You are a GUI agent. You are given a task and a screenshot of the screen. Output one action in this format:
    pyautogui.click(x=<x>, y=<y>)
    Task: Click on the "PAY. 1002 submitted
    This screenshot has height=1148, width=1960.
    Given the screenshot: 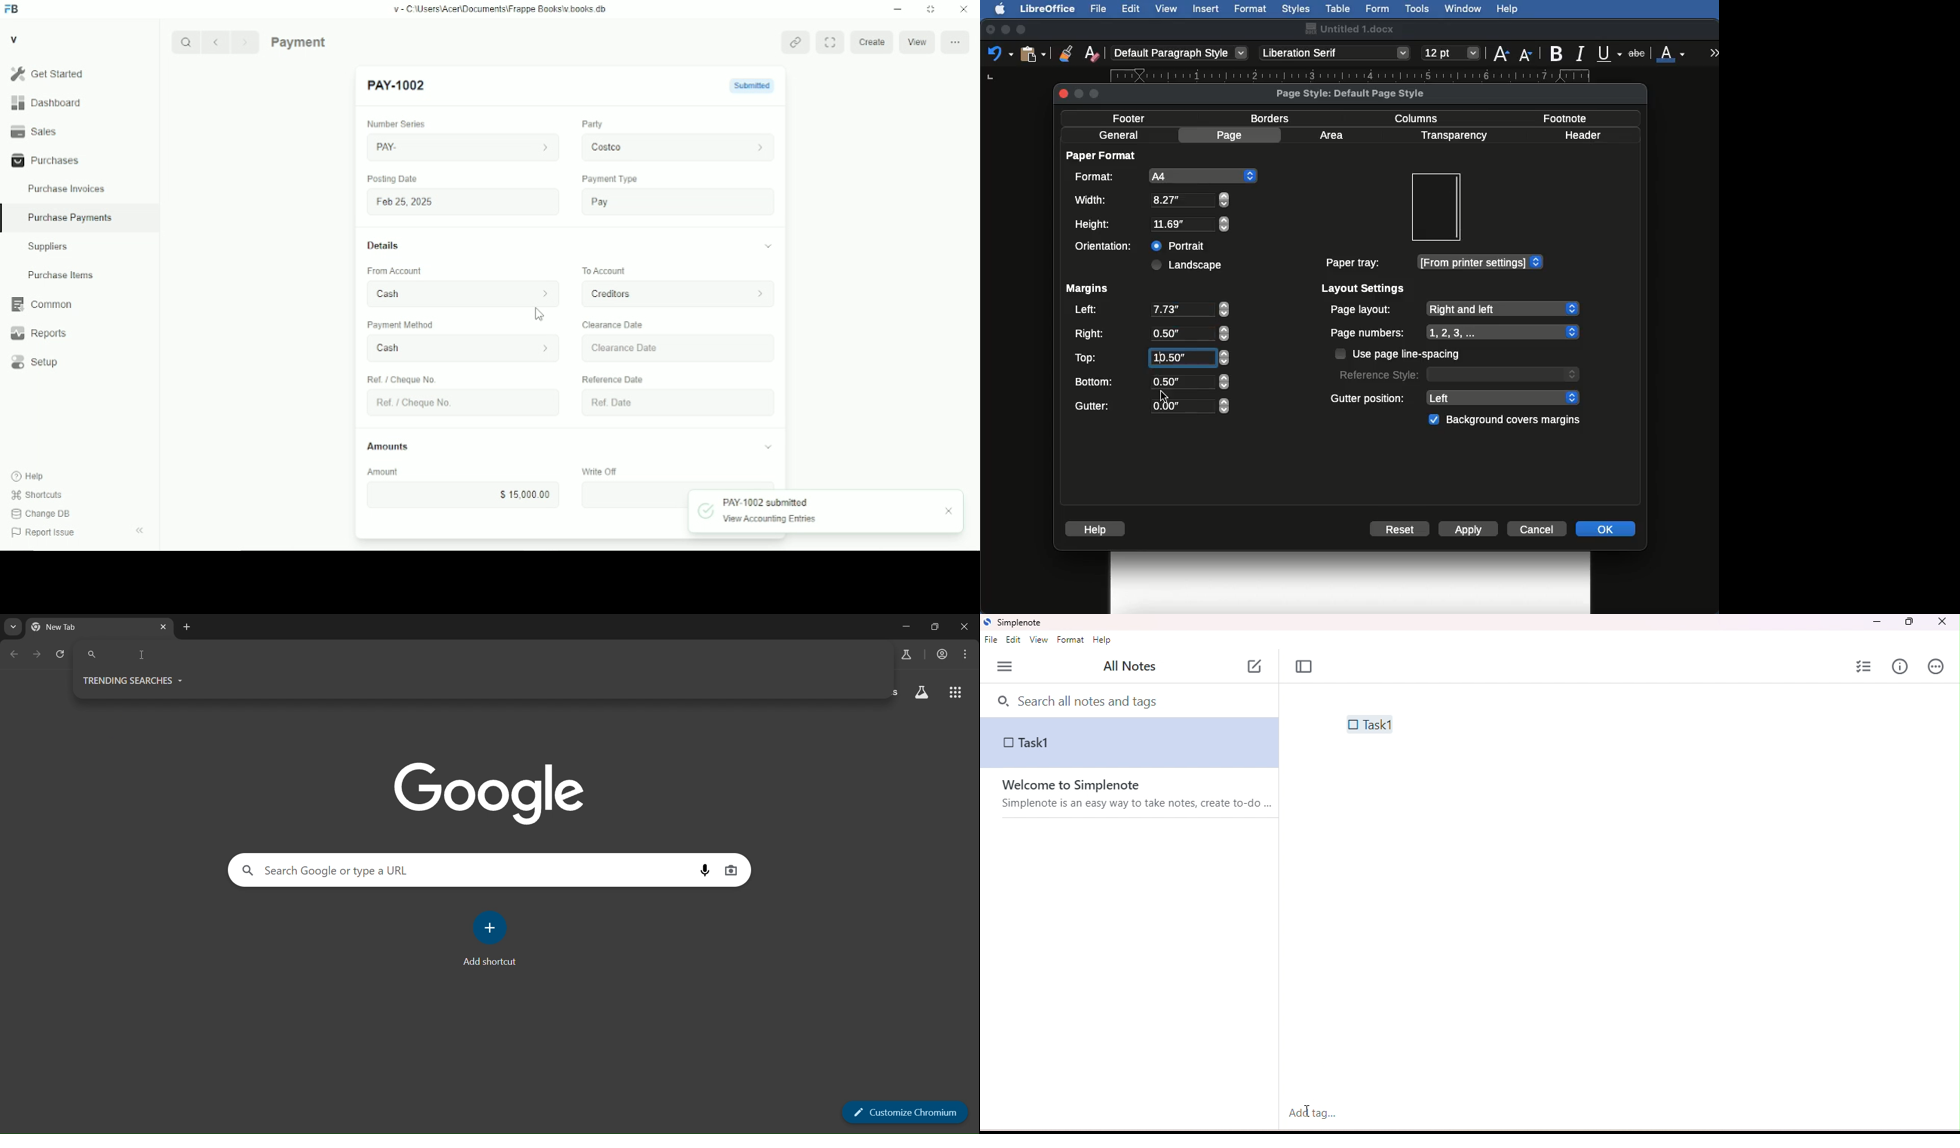 What is the action you would take?
    pyautogui.click(x=766, y=502)
    